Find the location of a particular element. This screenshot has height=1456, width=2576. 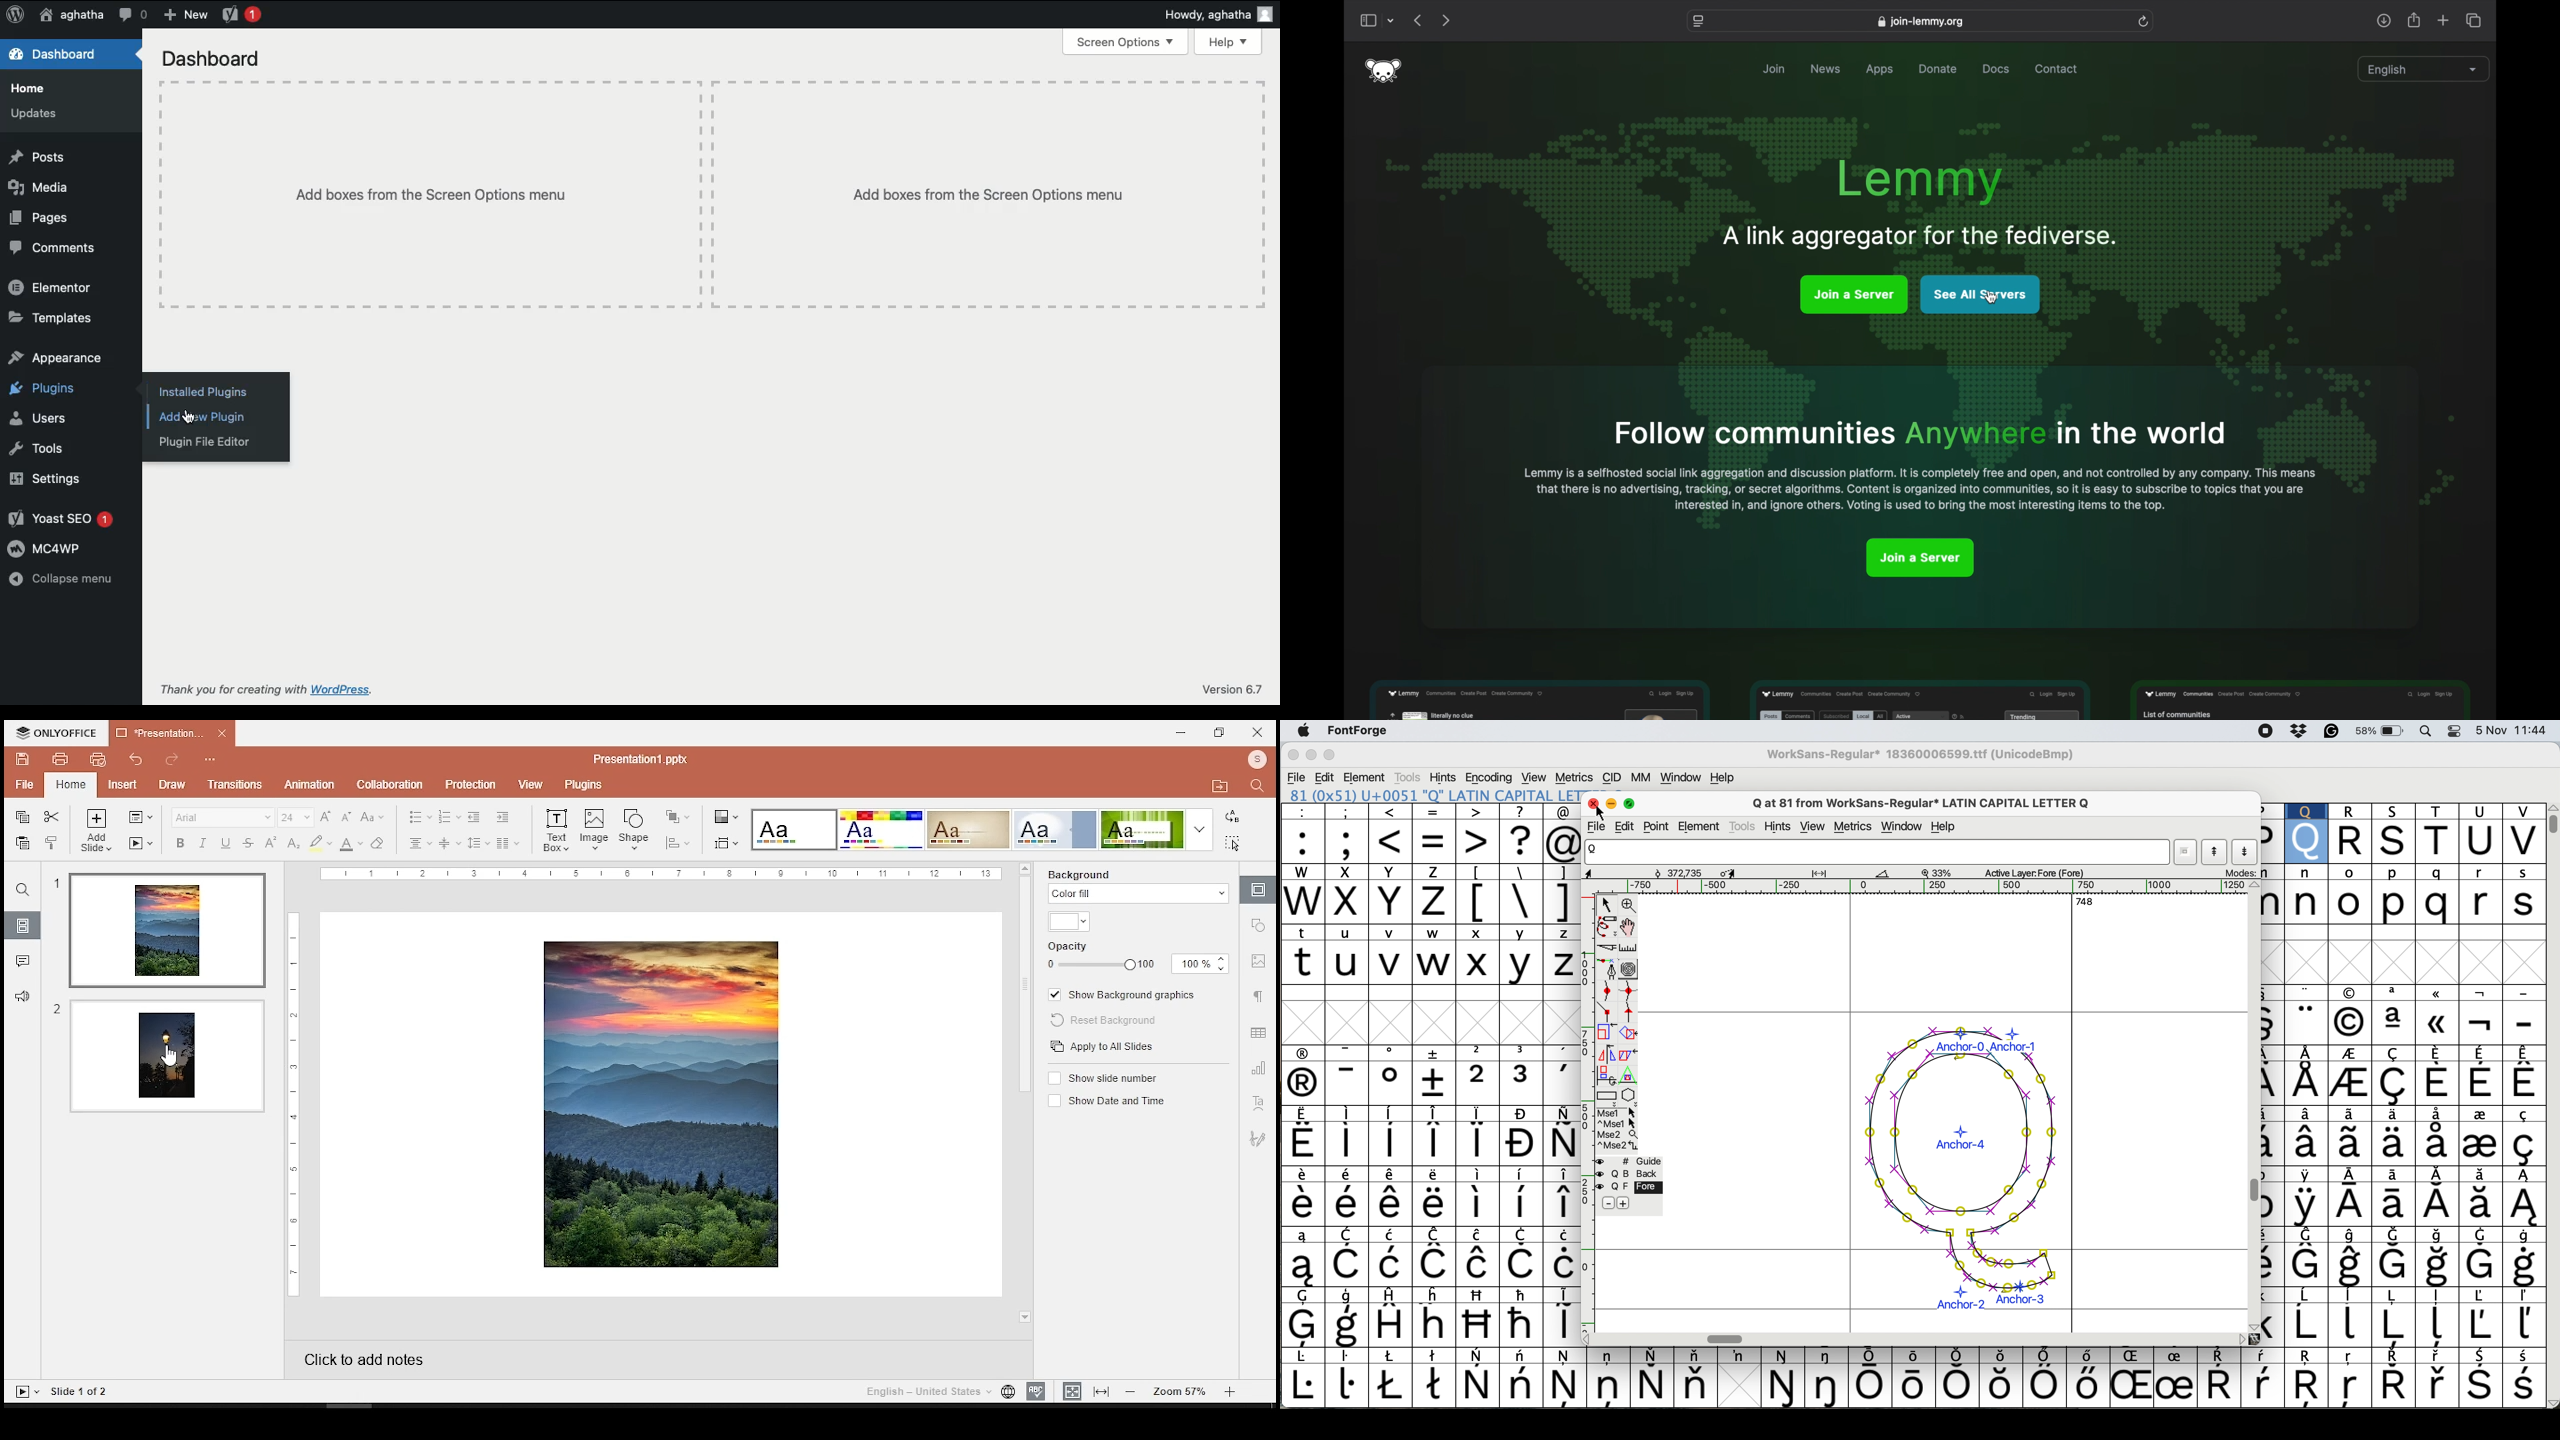

click to add notes is located at coordinates (384, 1359).